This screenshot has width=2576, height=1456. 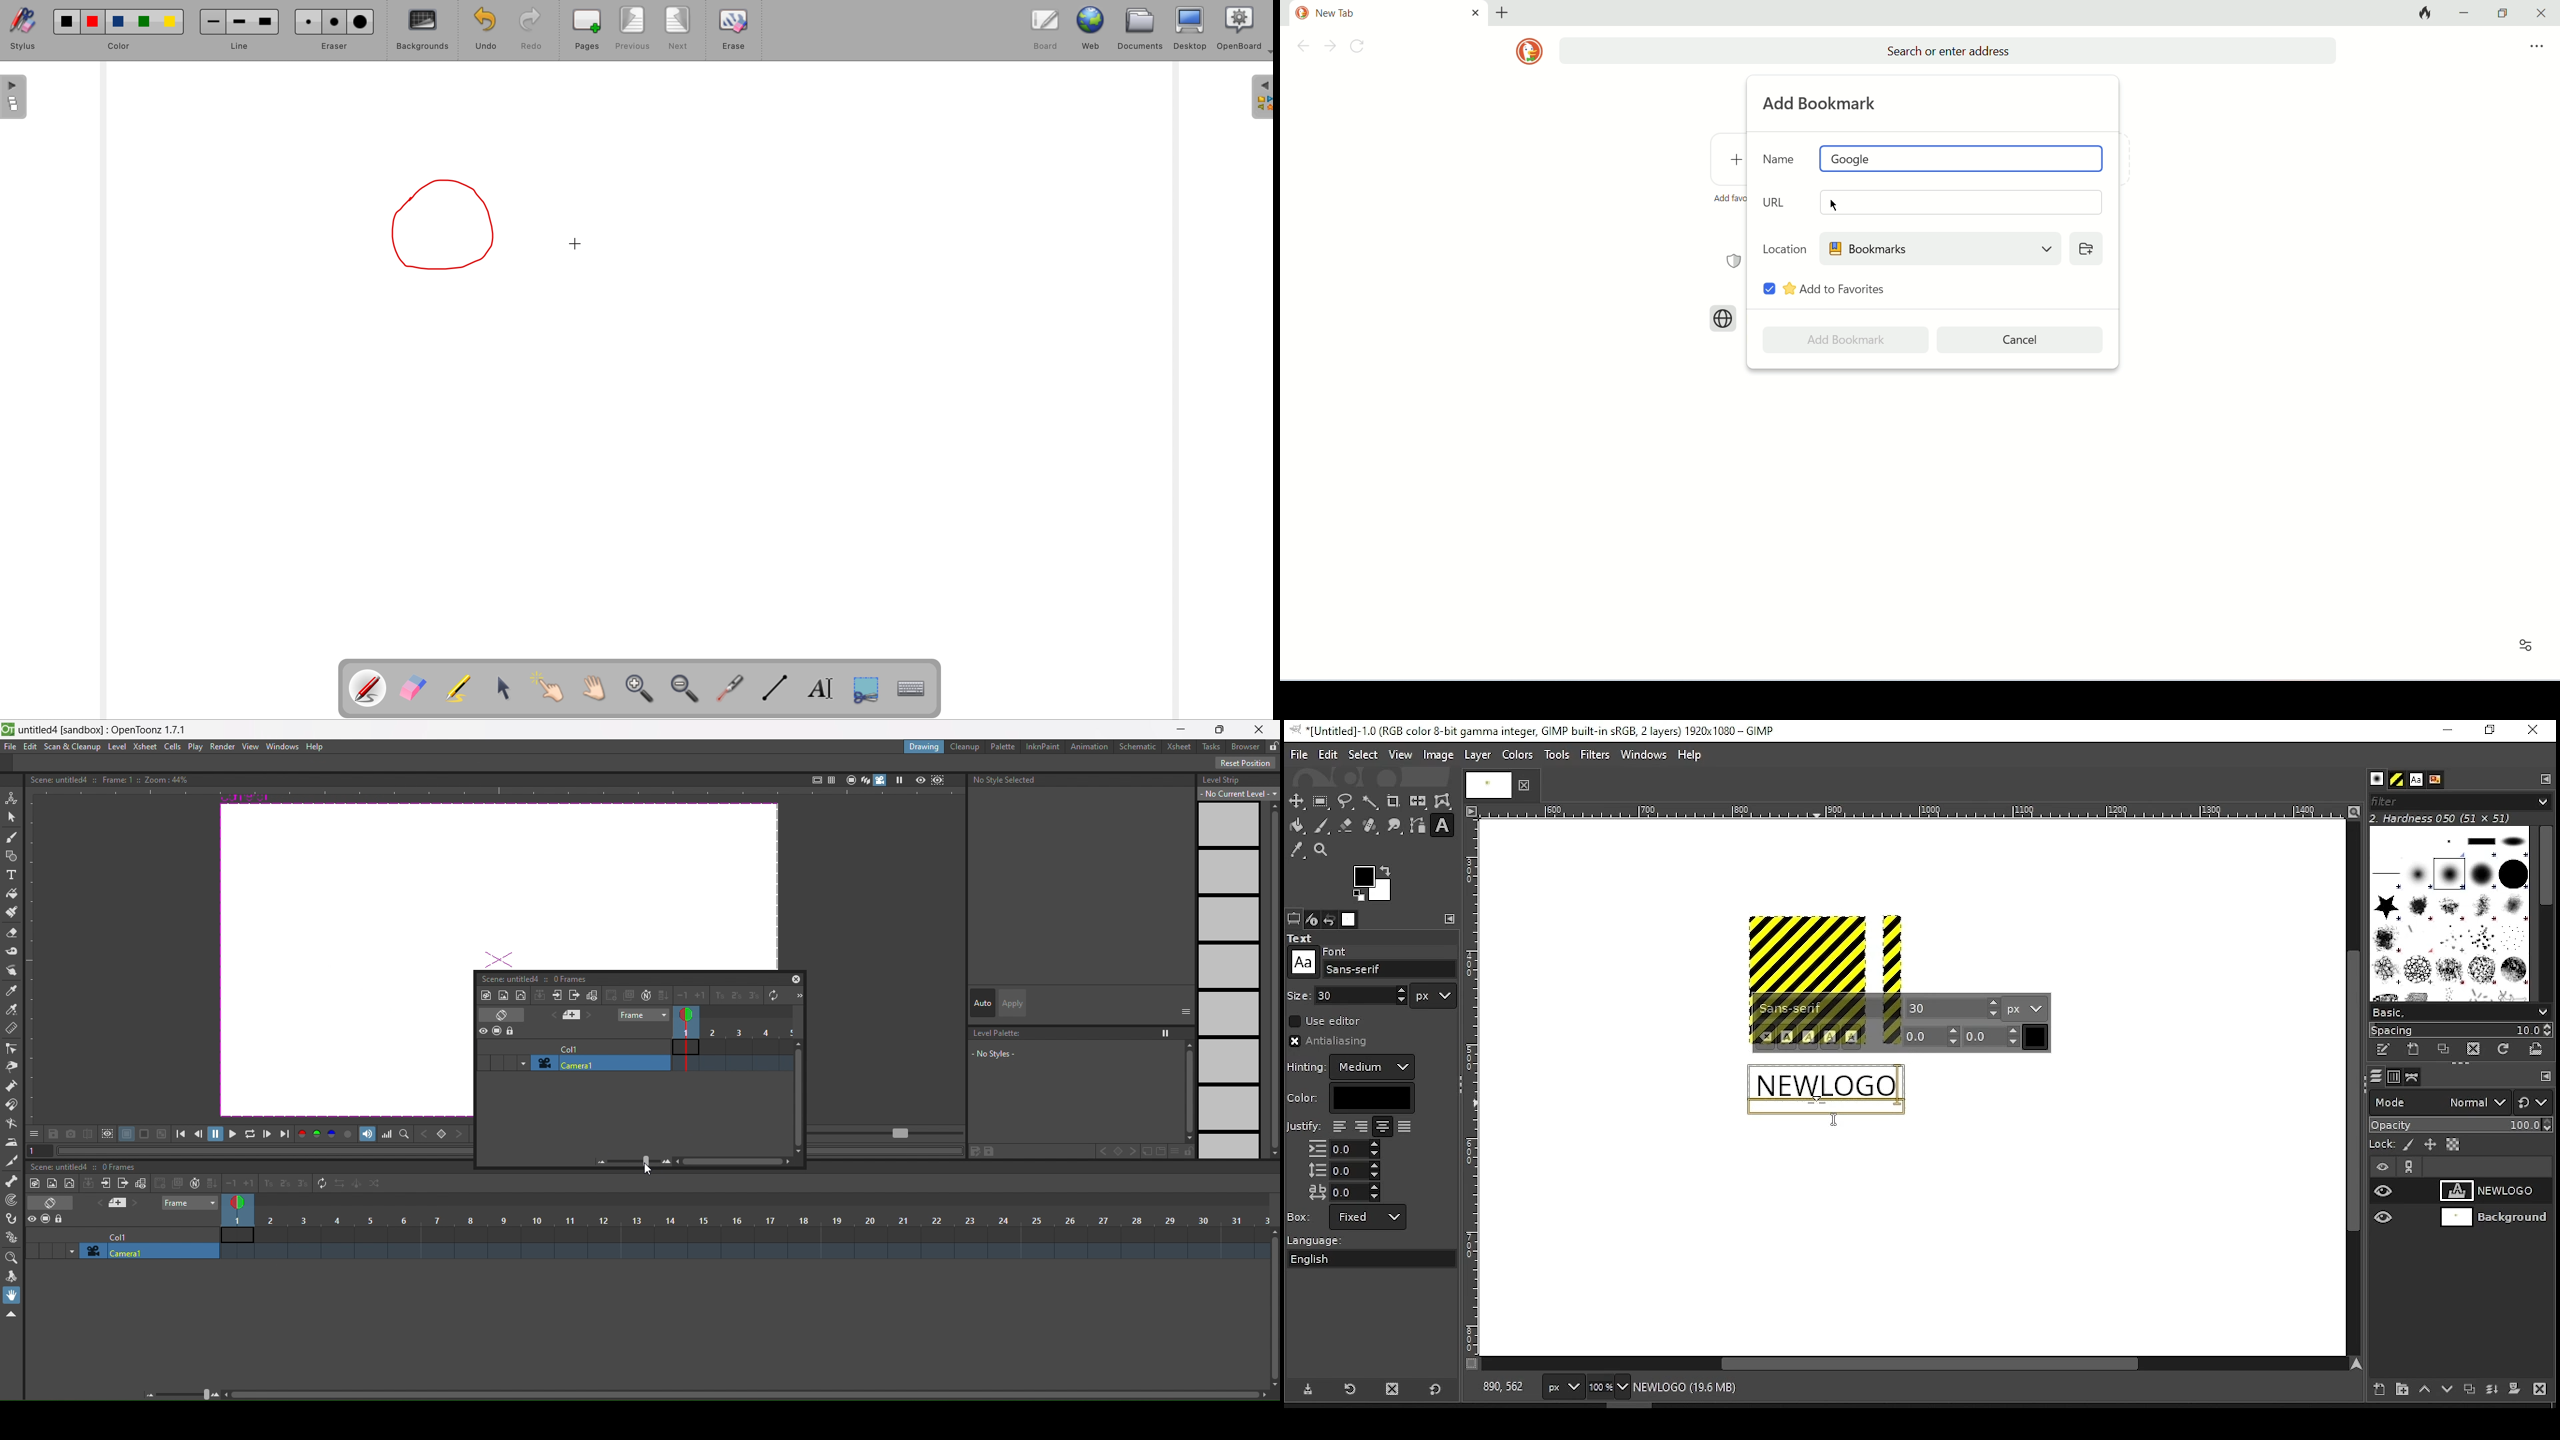 I want to click on style picker tool, so click(x=11, y=991).